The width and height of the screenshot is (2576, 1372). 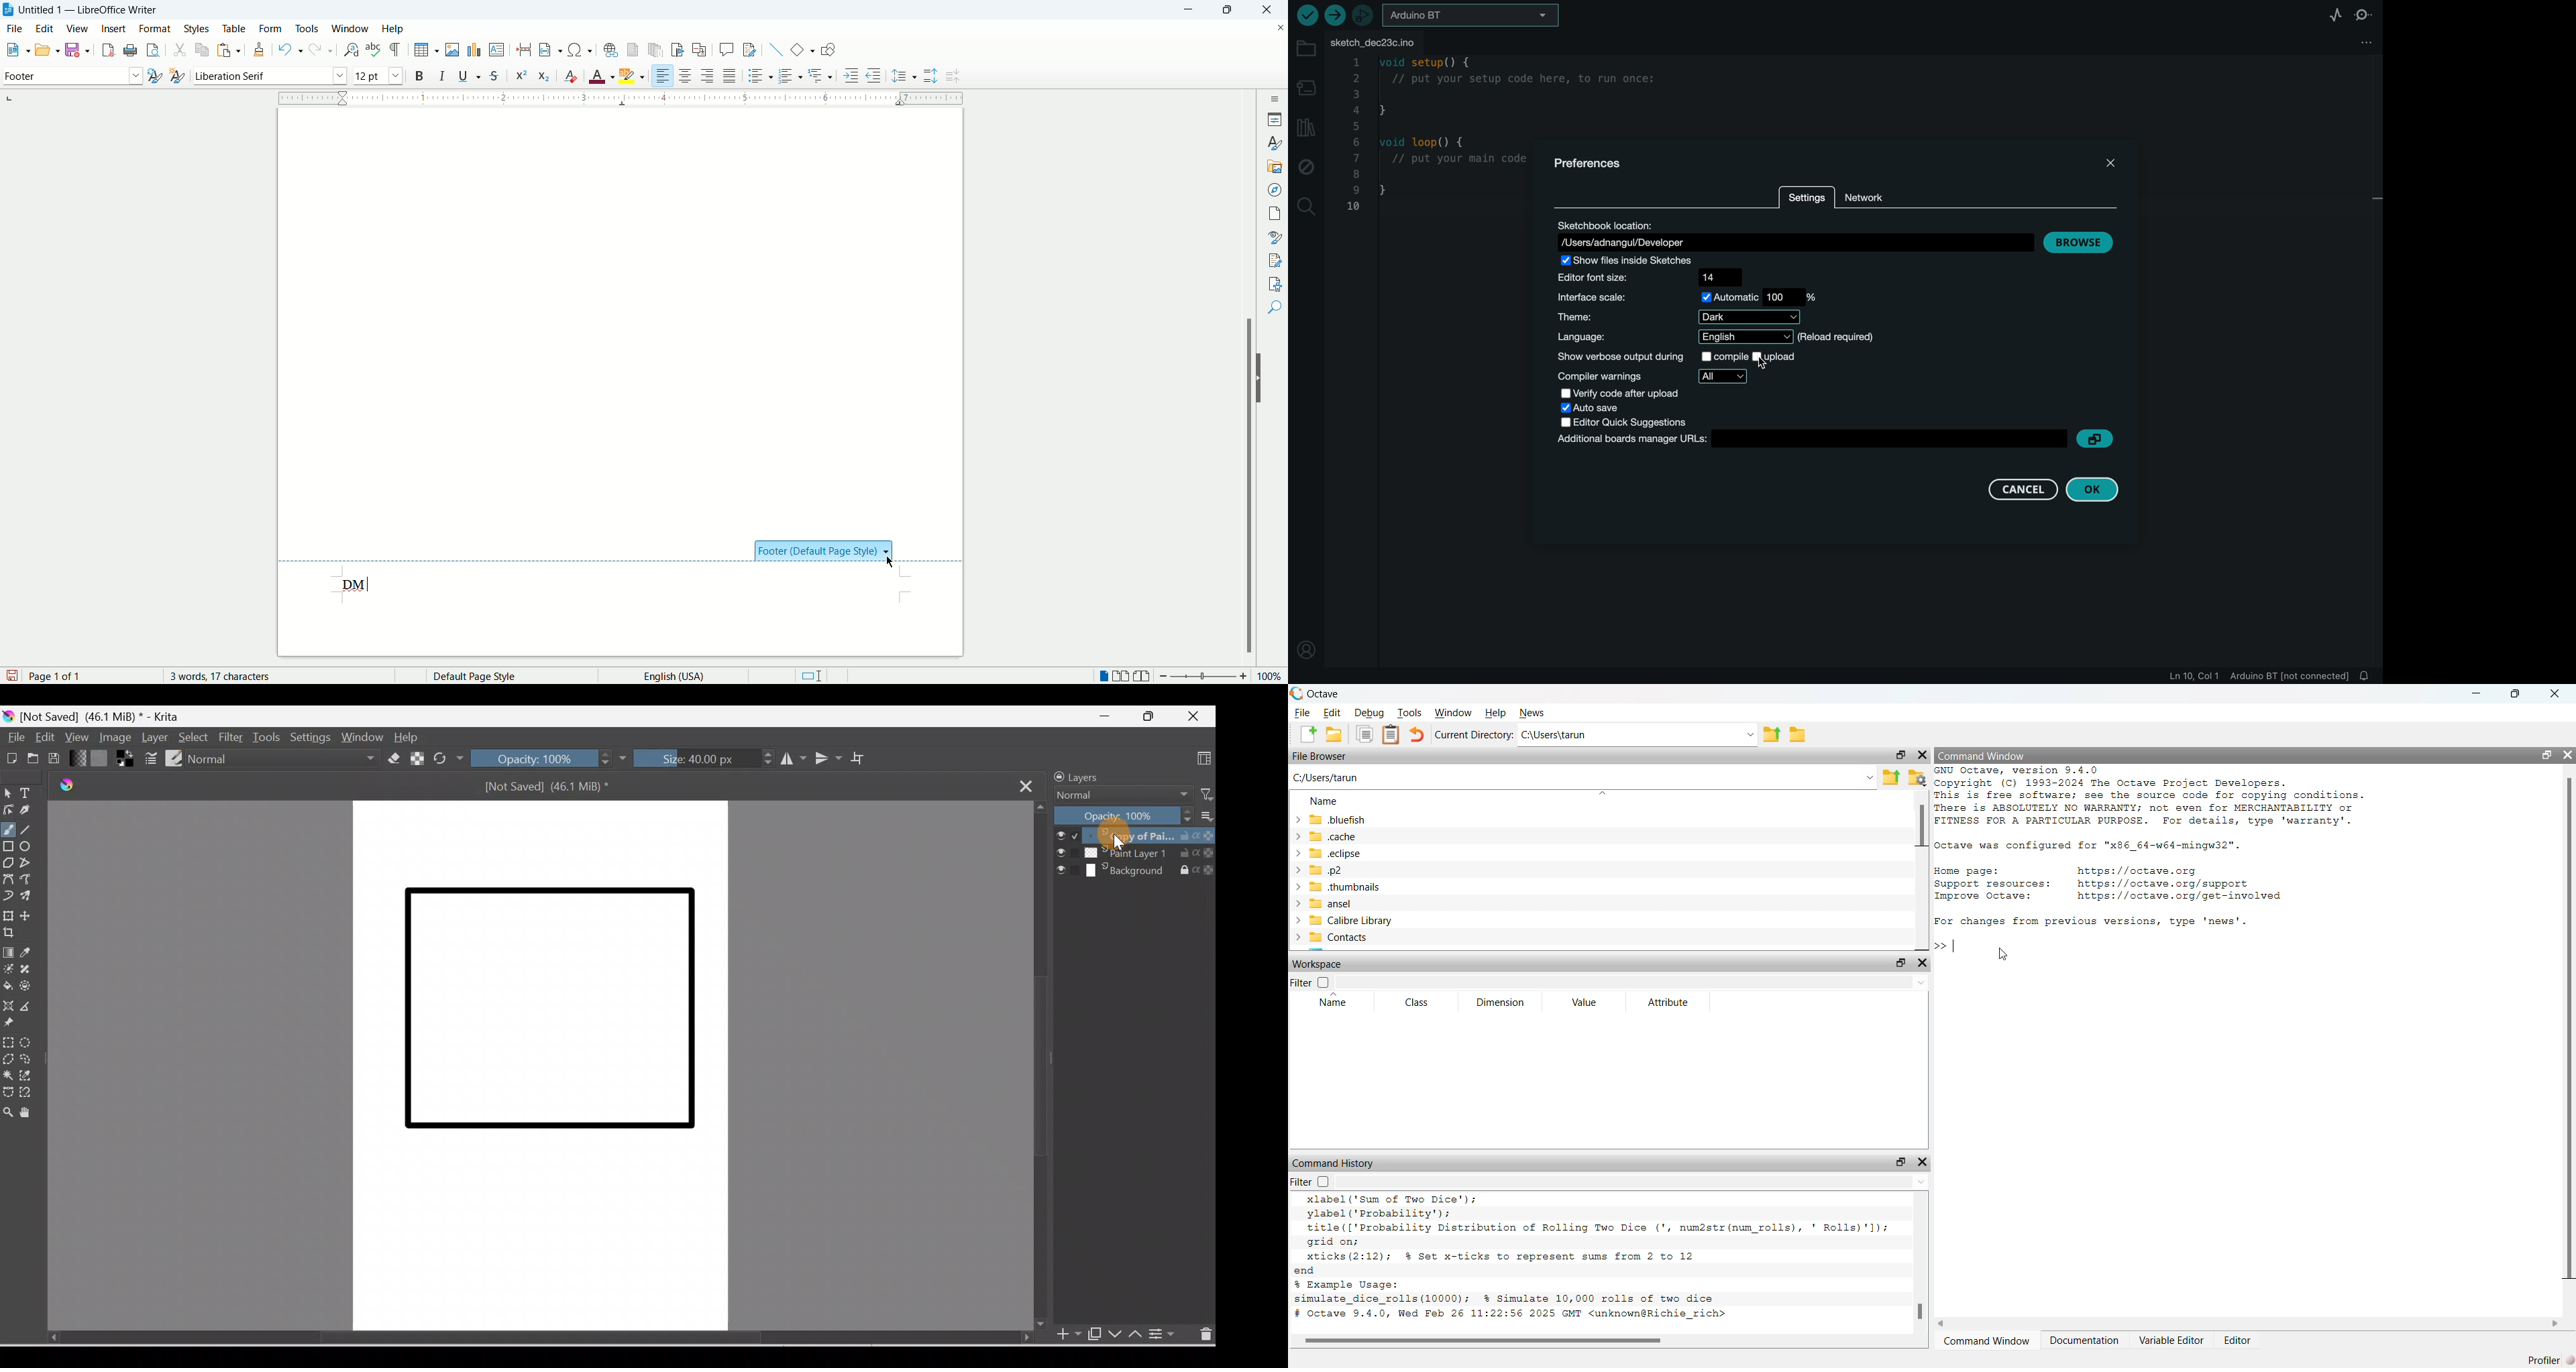 What do you see at coordinates (1149, 716) in the screenshot?
I see `Maximize` at bounding box center [1149, 716].